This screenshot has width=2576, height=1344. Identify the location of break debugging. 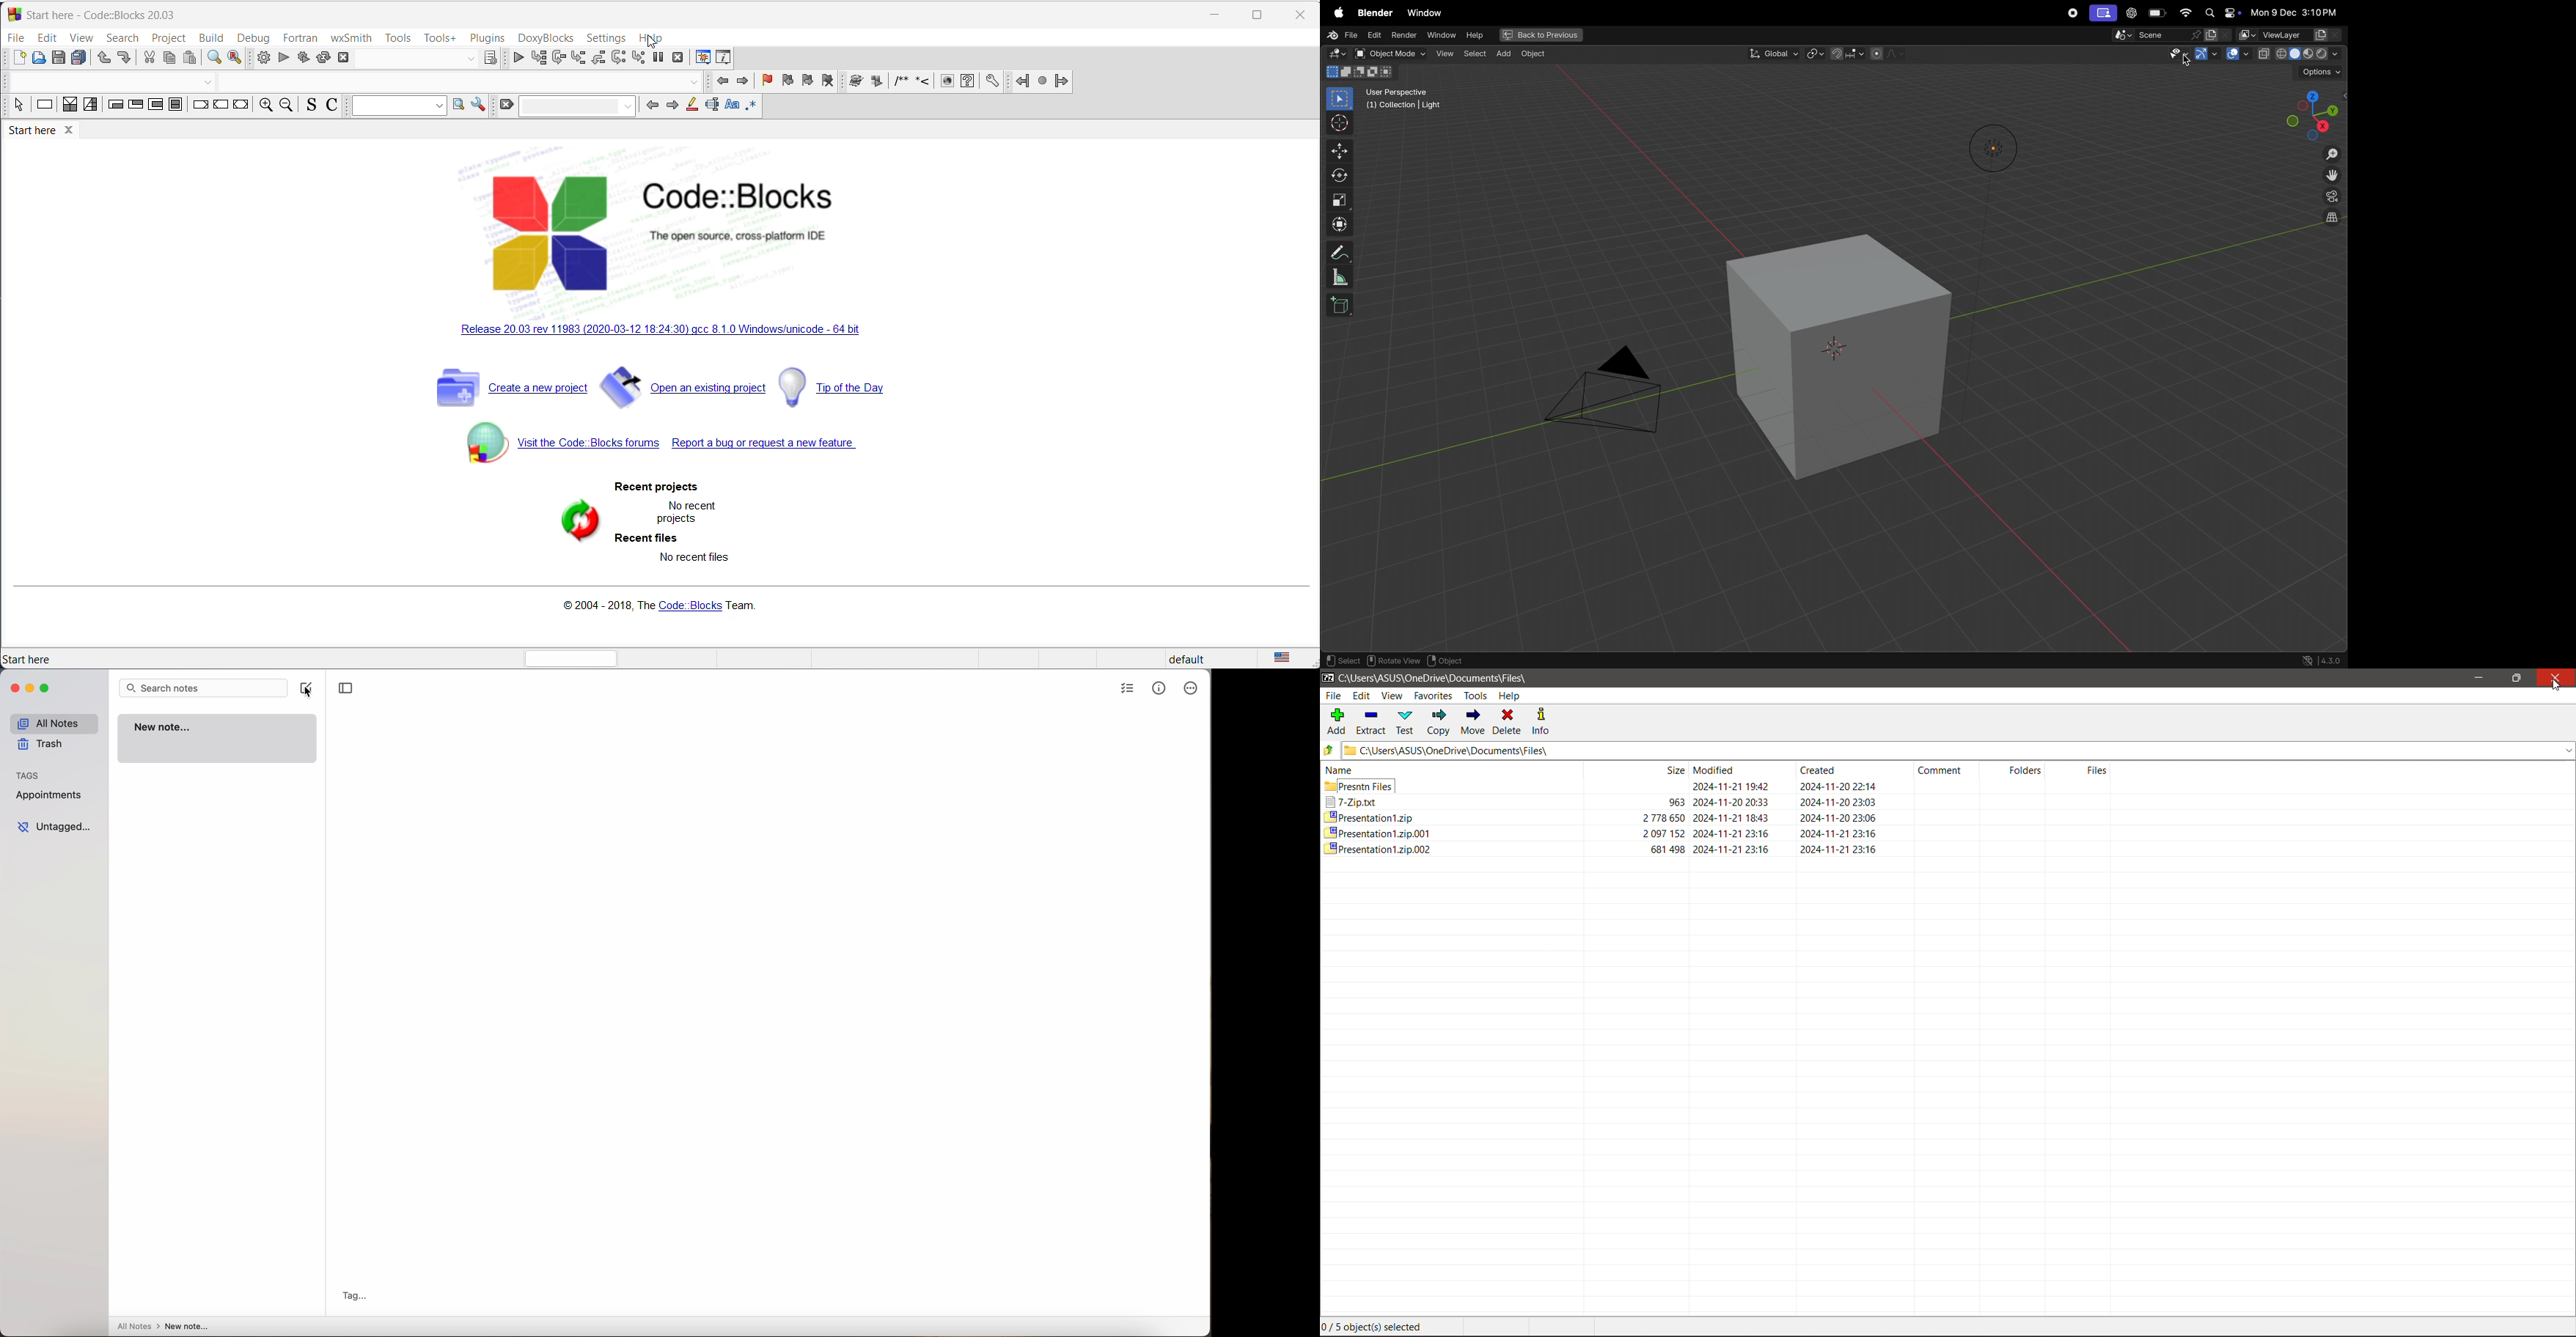
(657, 59).